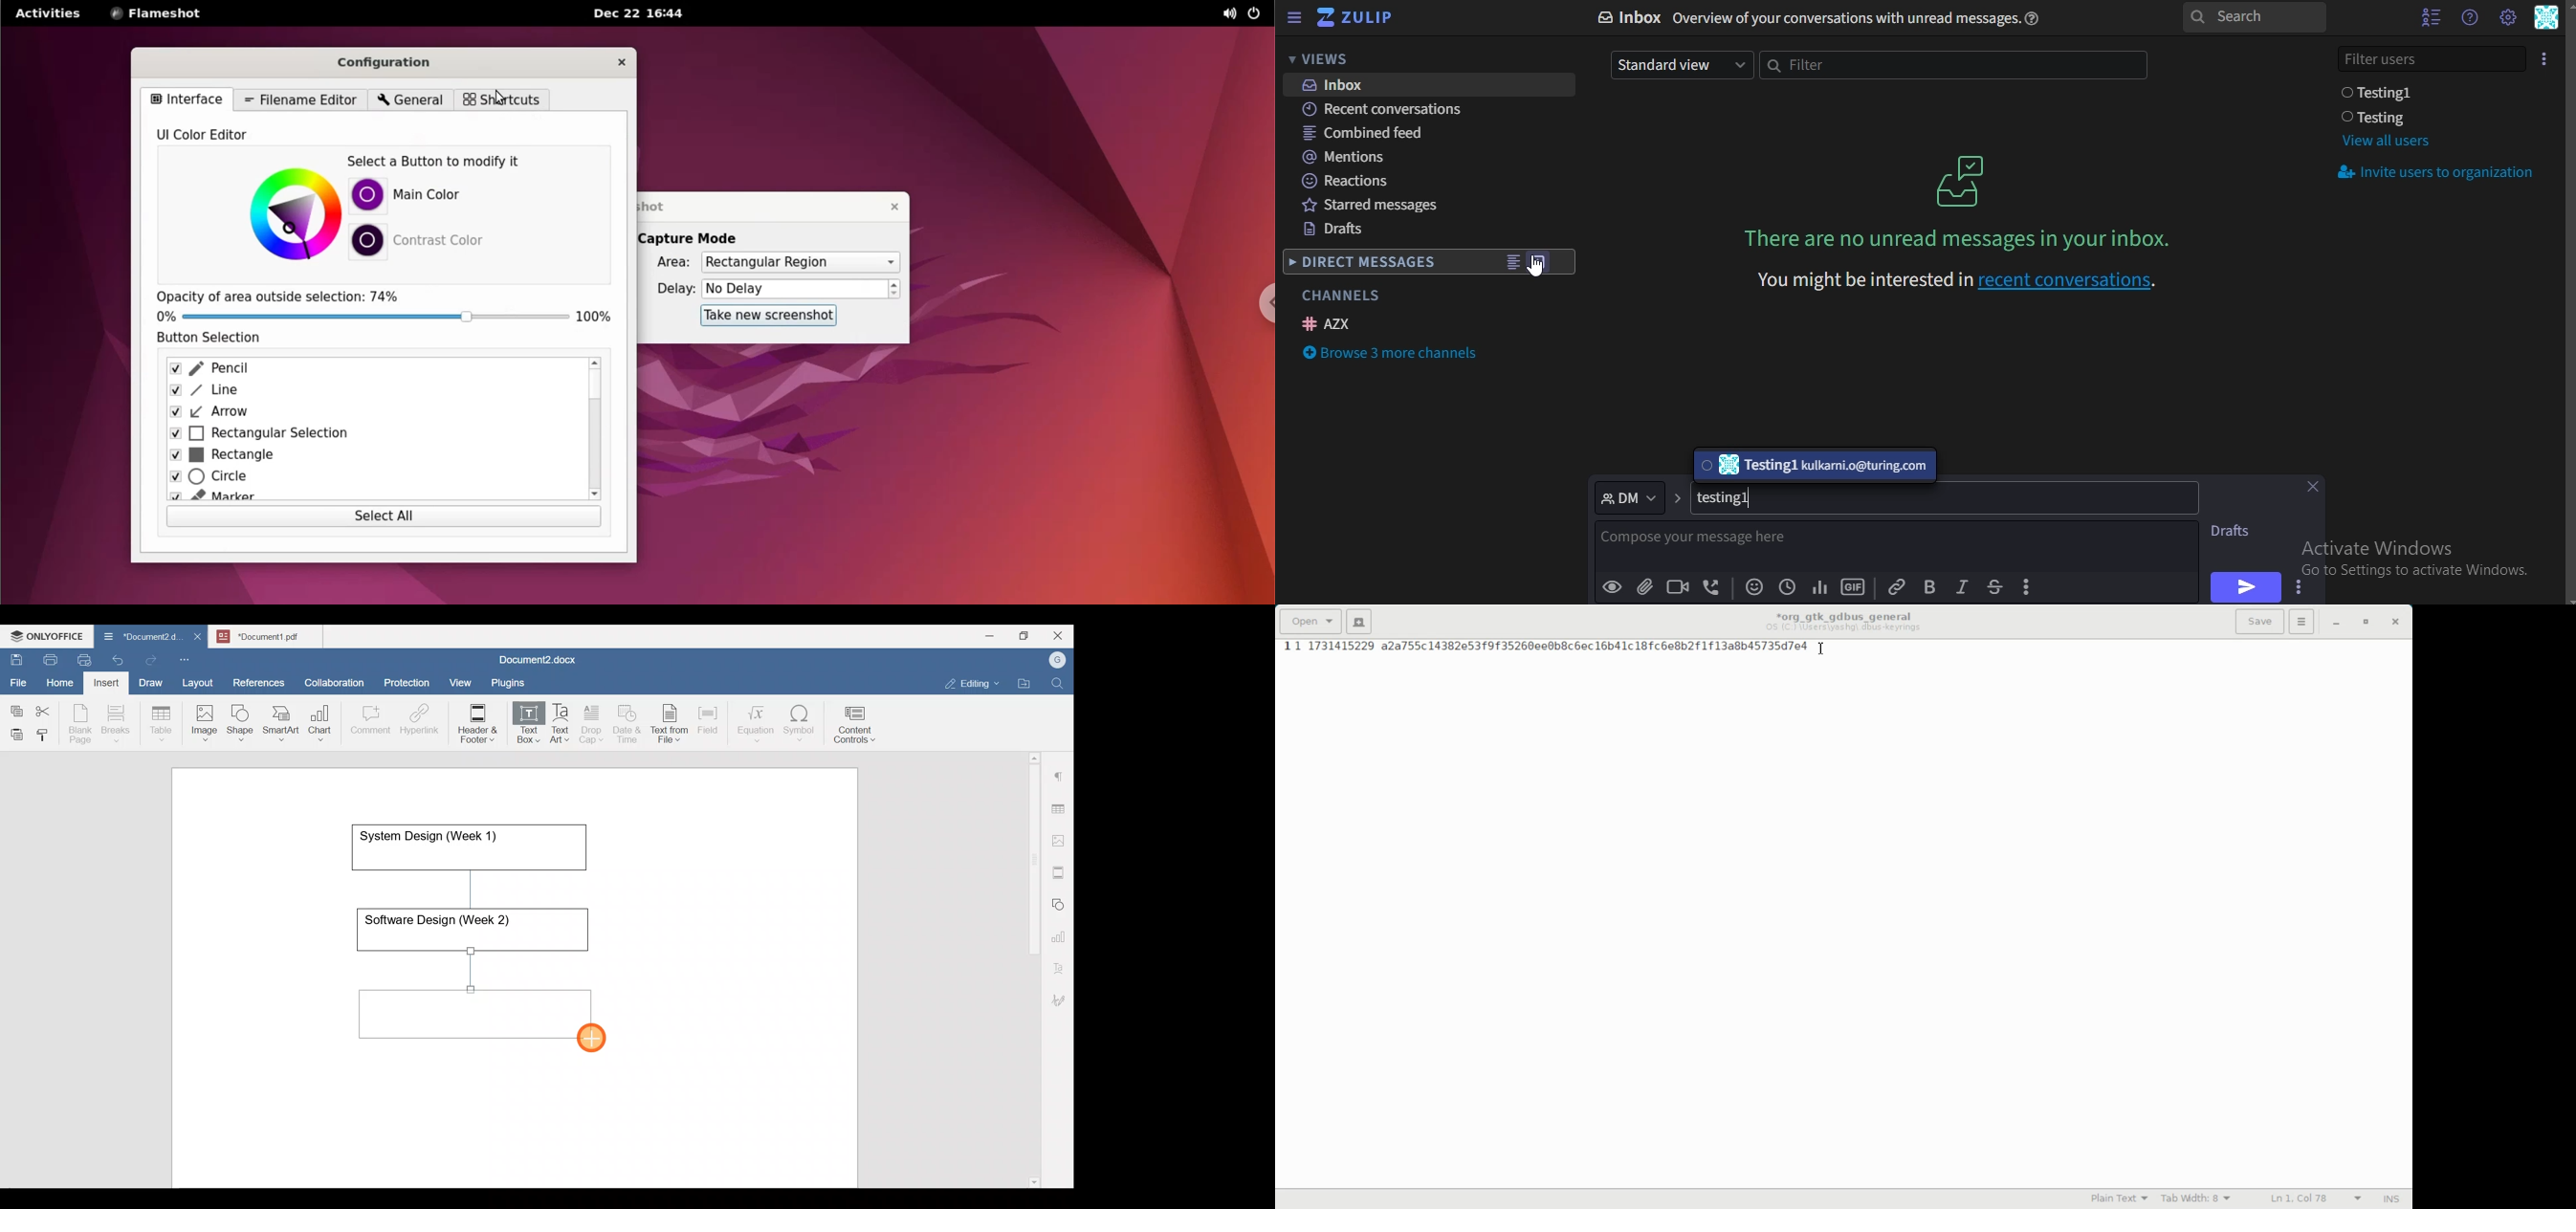  I want to click on Header & footer, so click(474, 723).